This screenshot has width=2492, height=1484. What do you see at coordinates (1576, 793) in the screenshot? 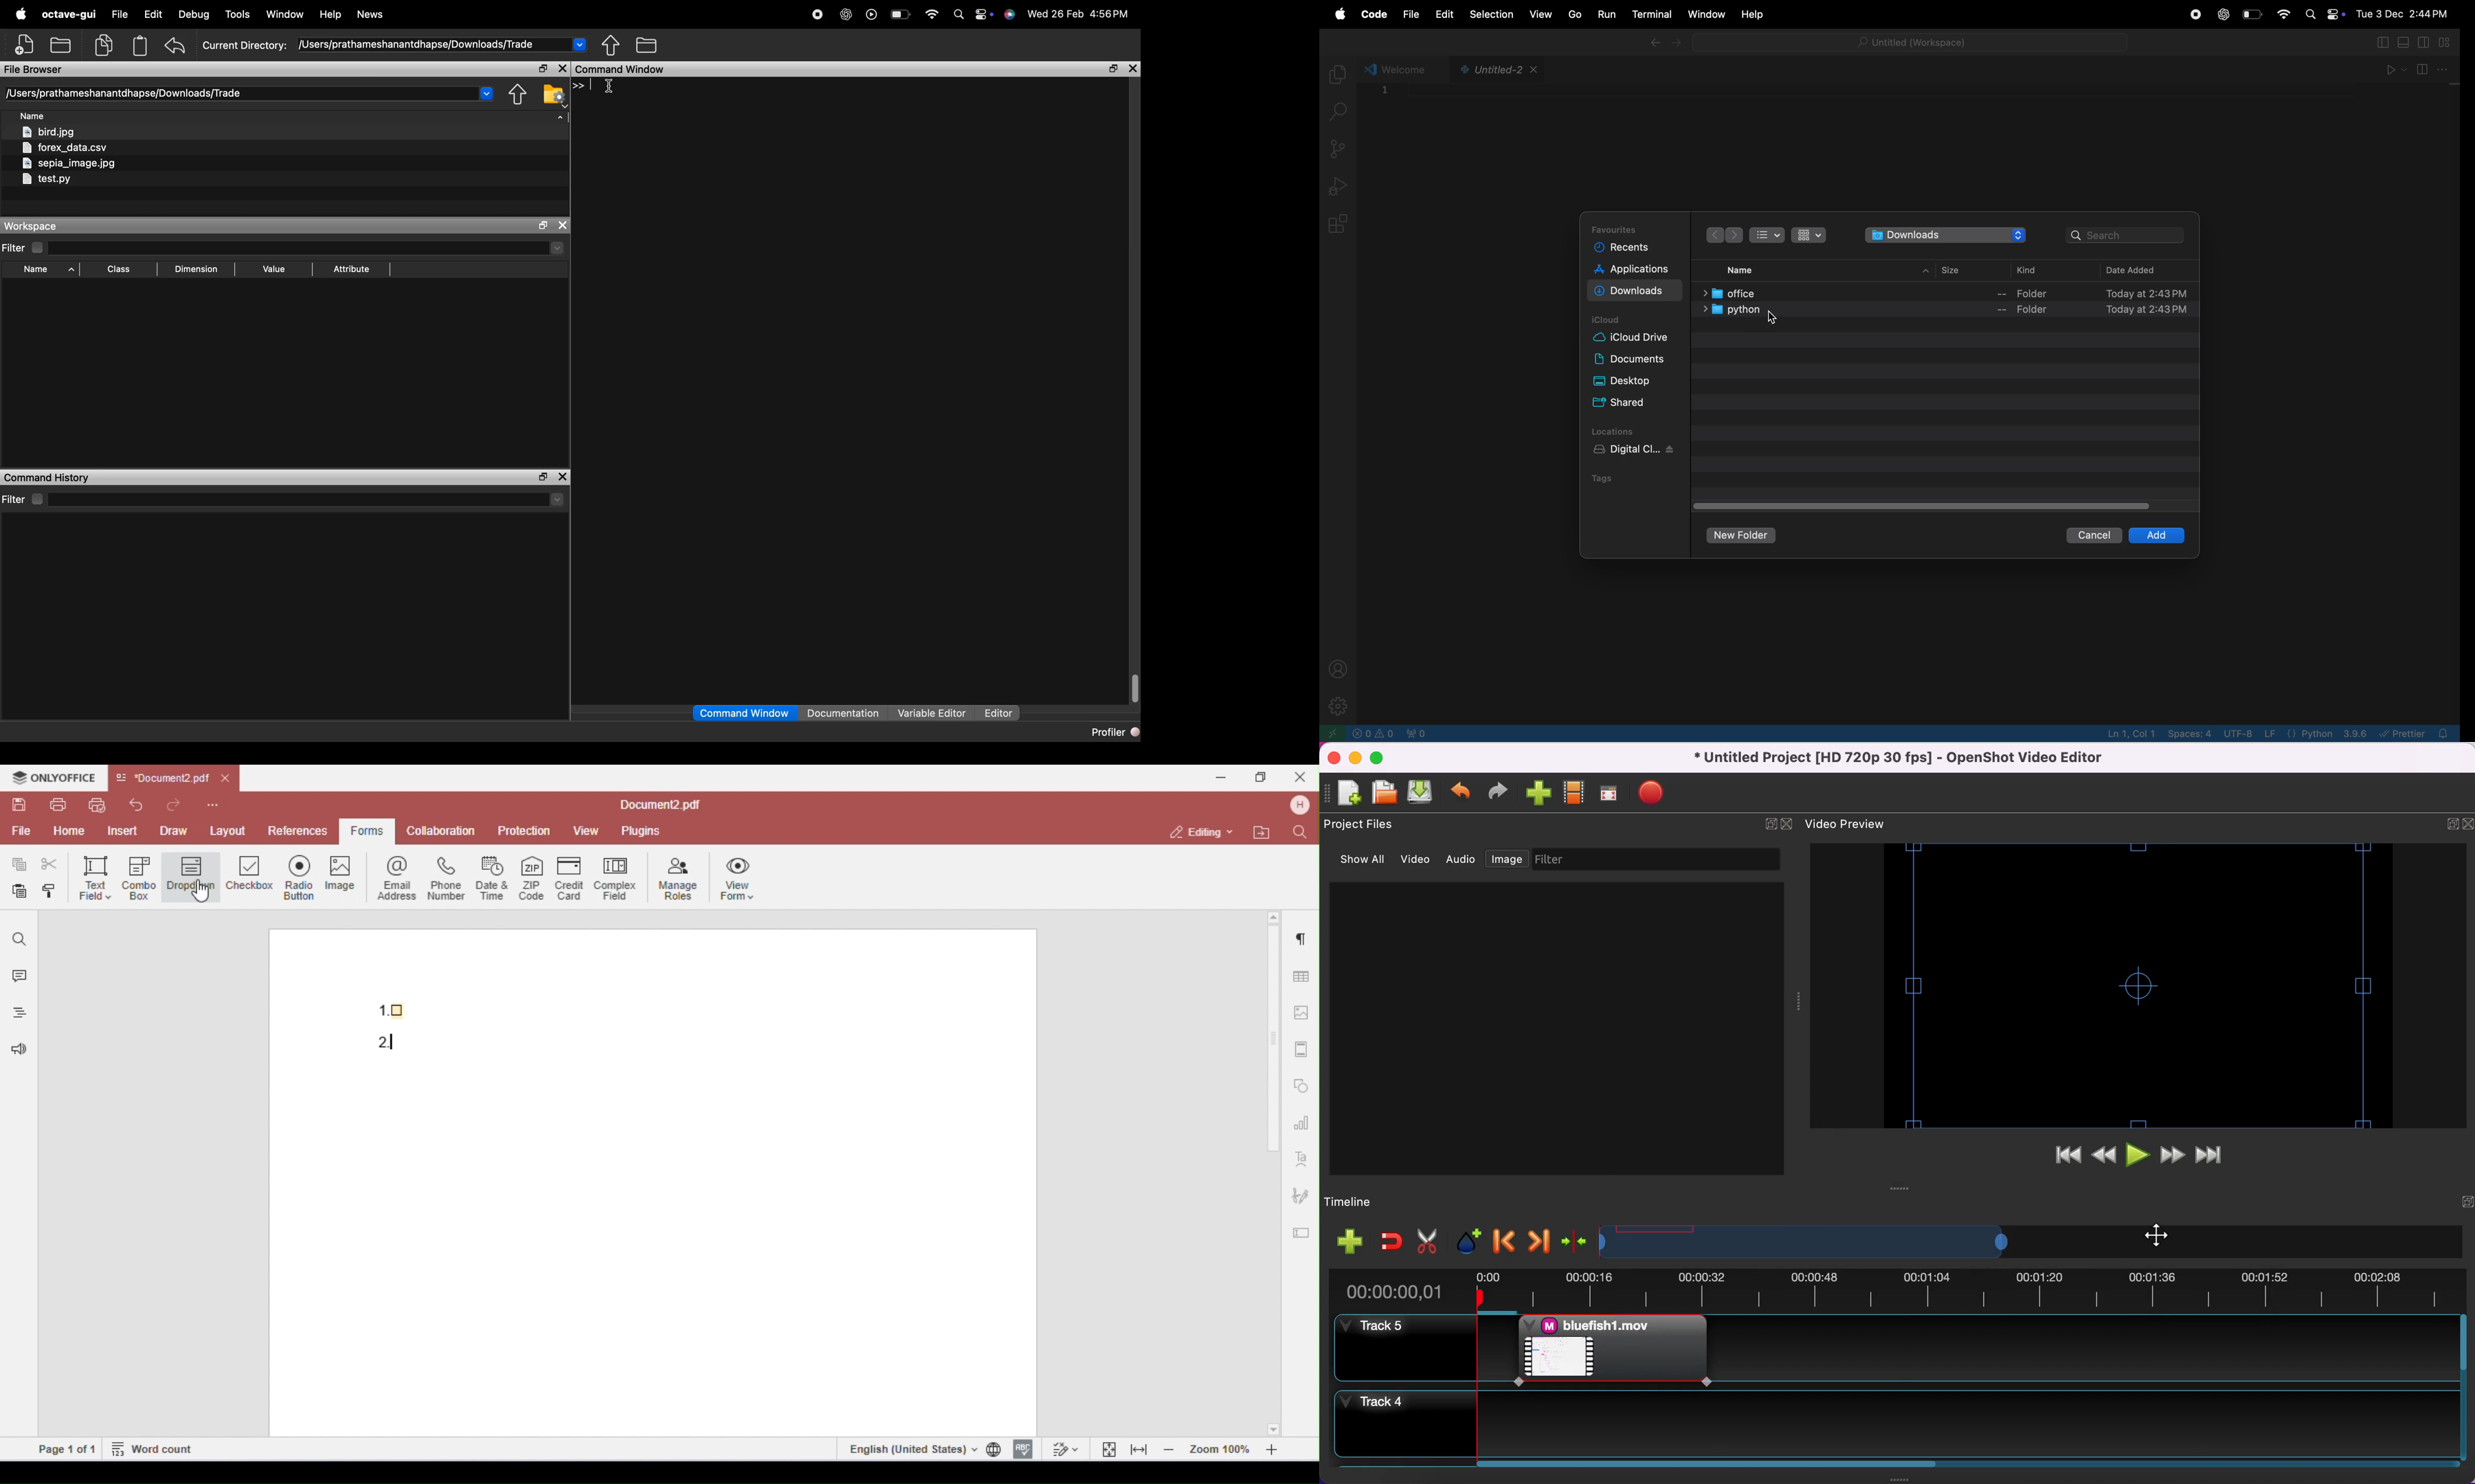
I see `choose profile` at bounding box center [1576, 793].